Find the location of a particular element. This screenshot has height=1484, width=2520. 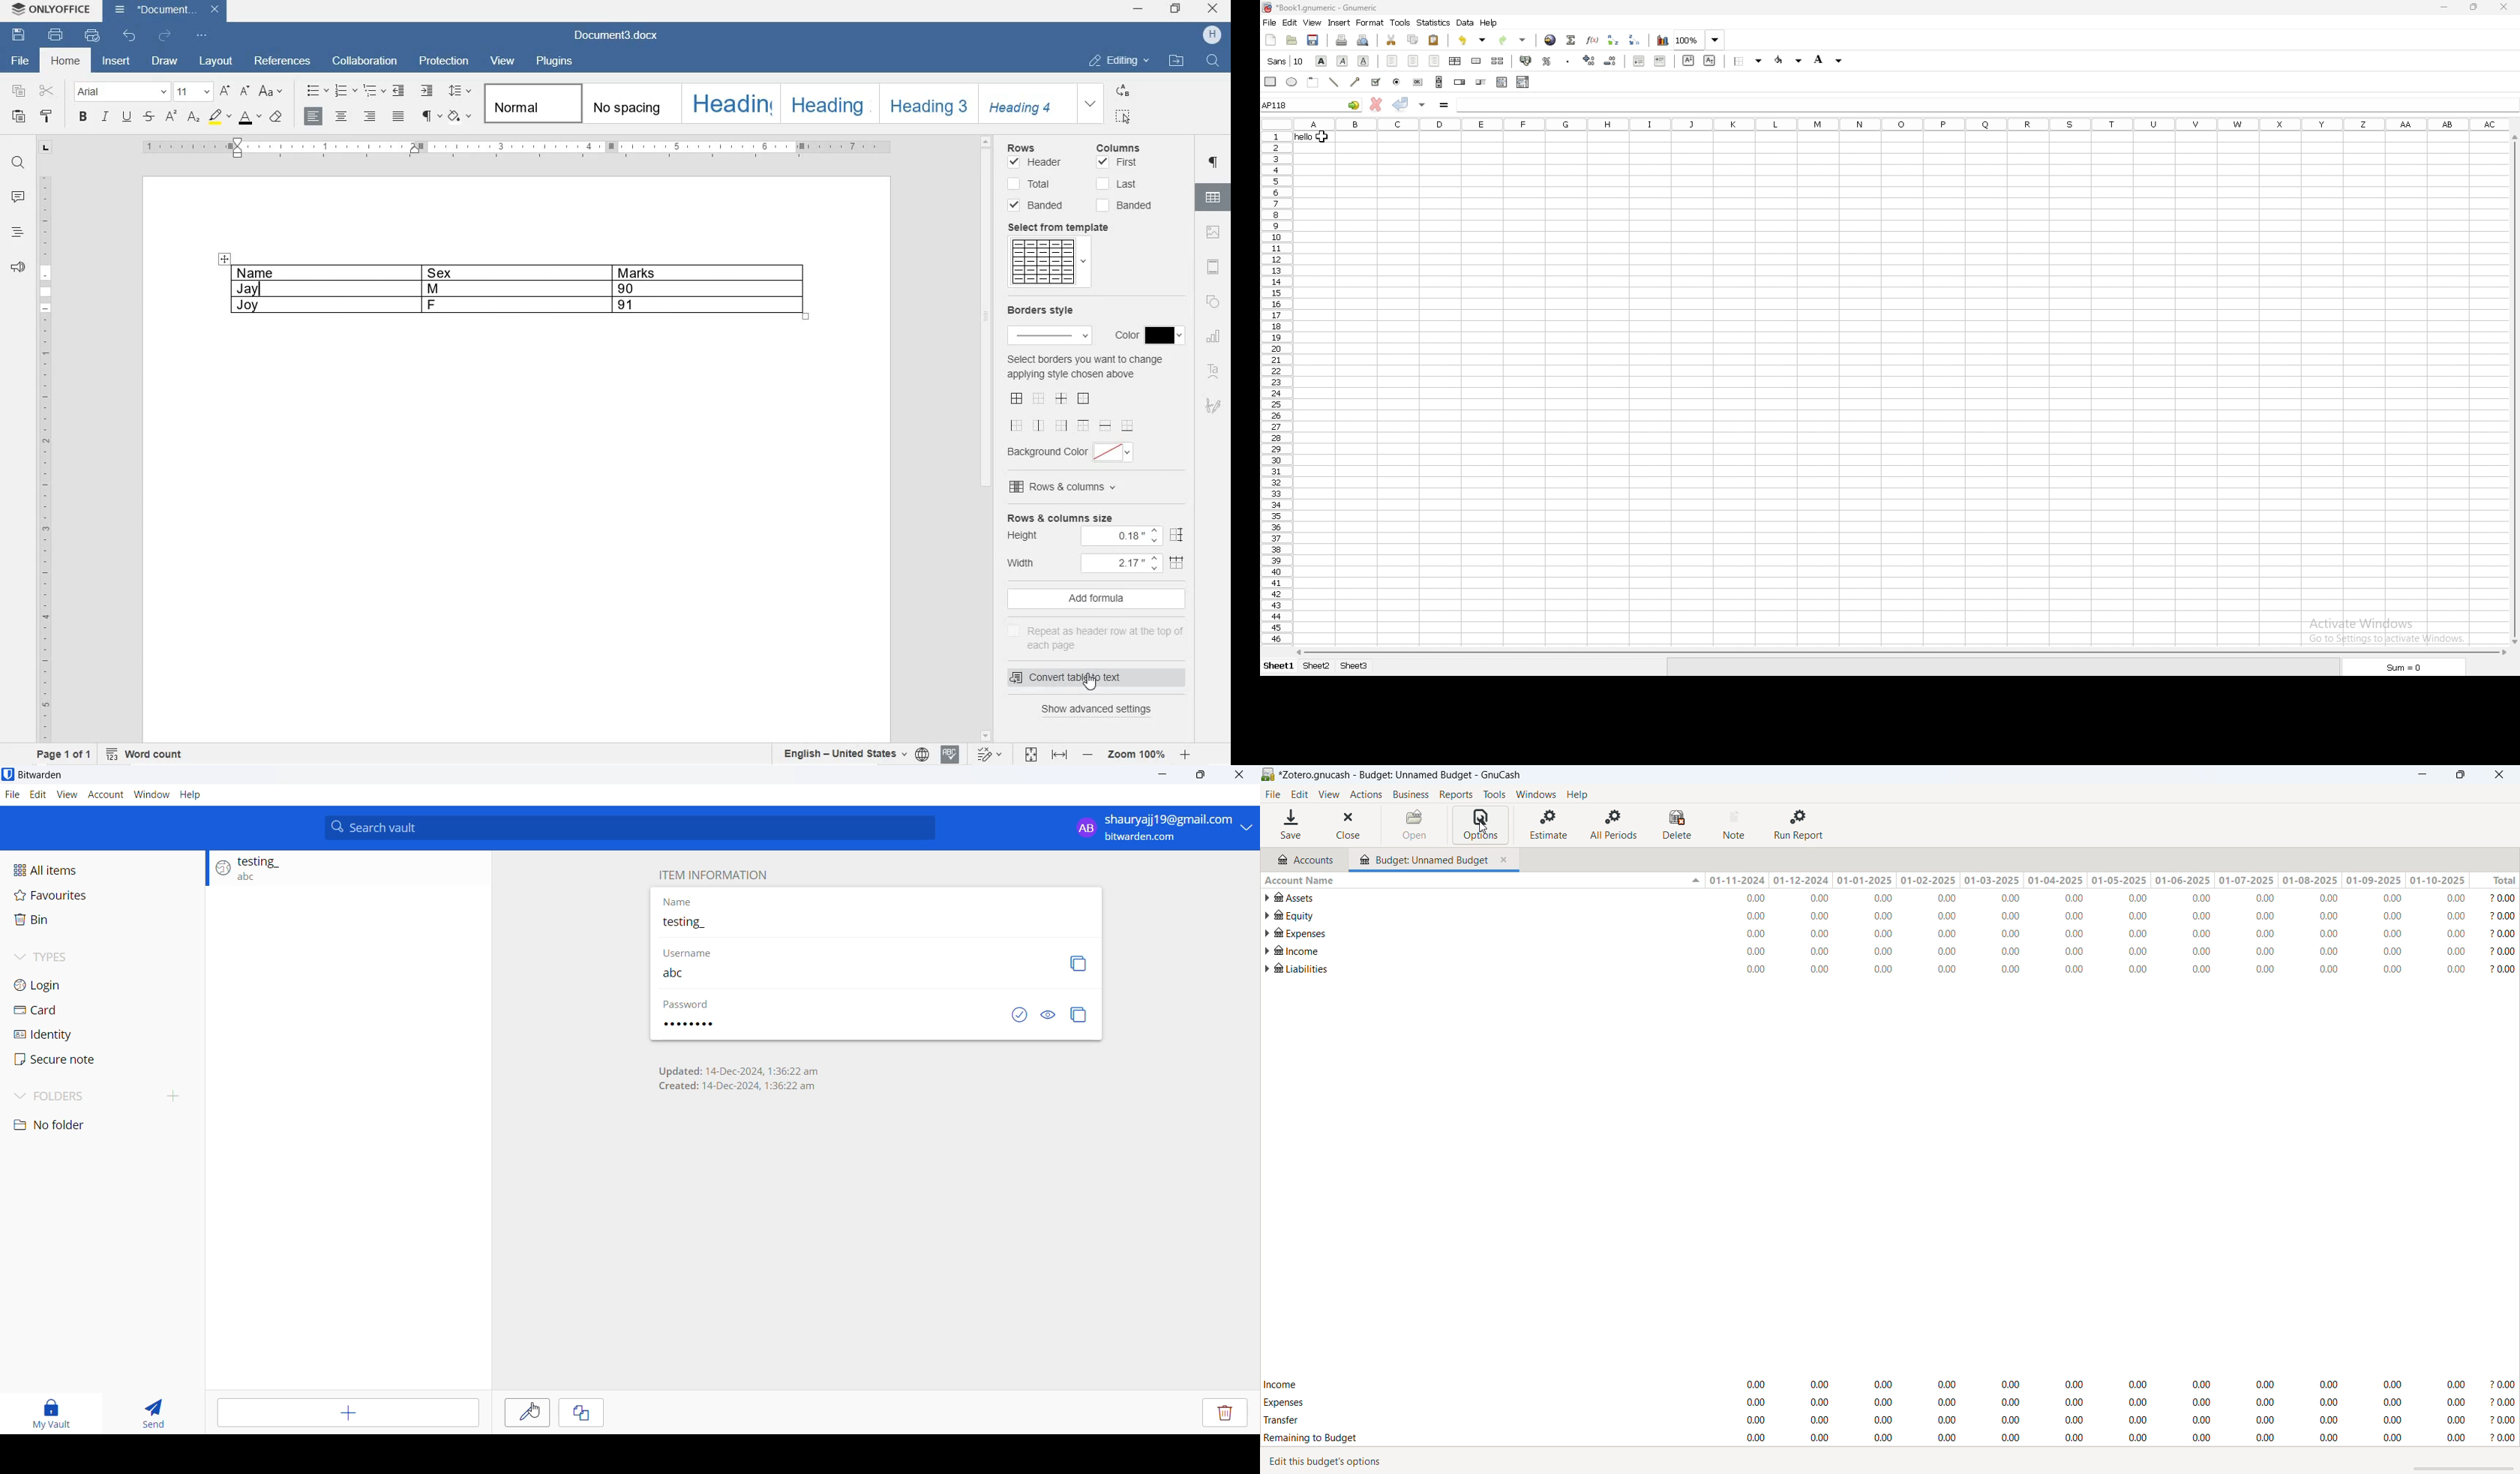

print is located at coordinates (1342, 40).